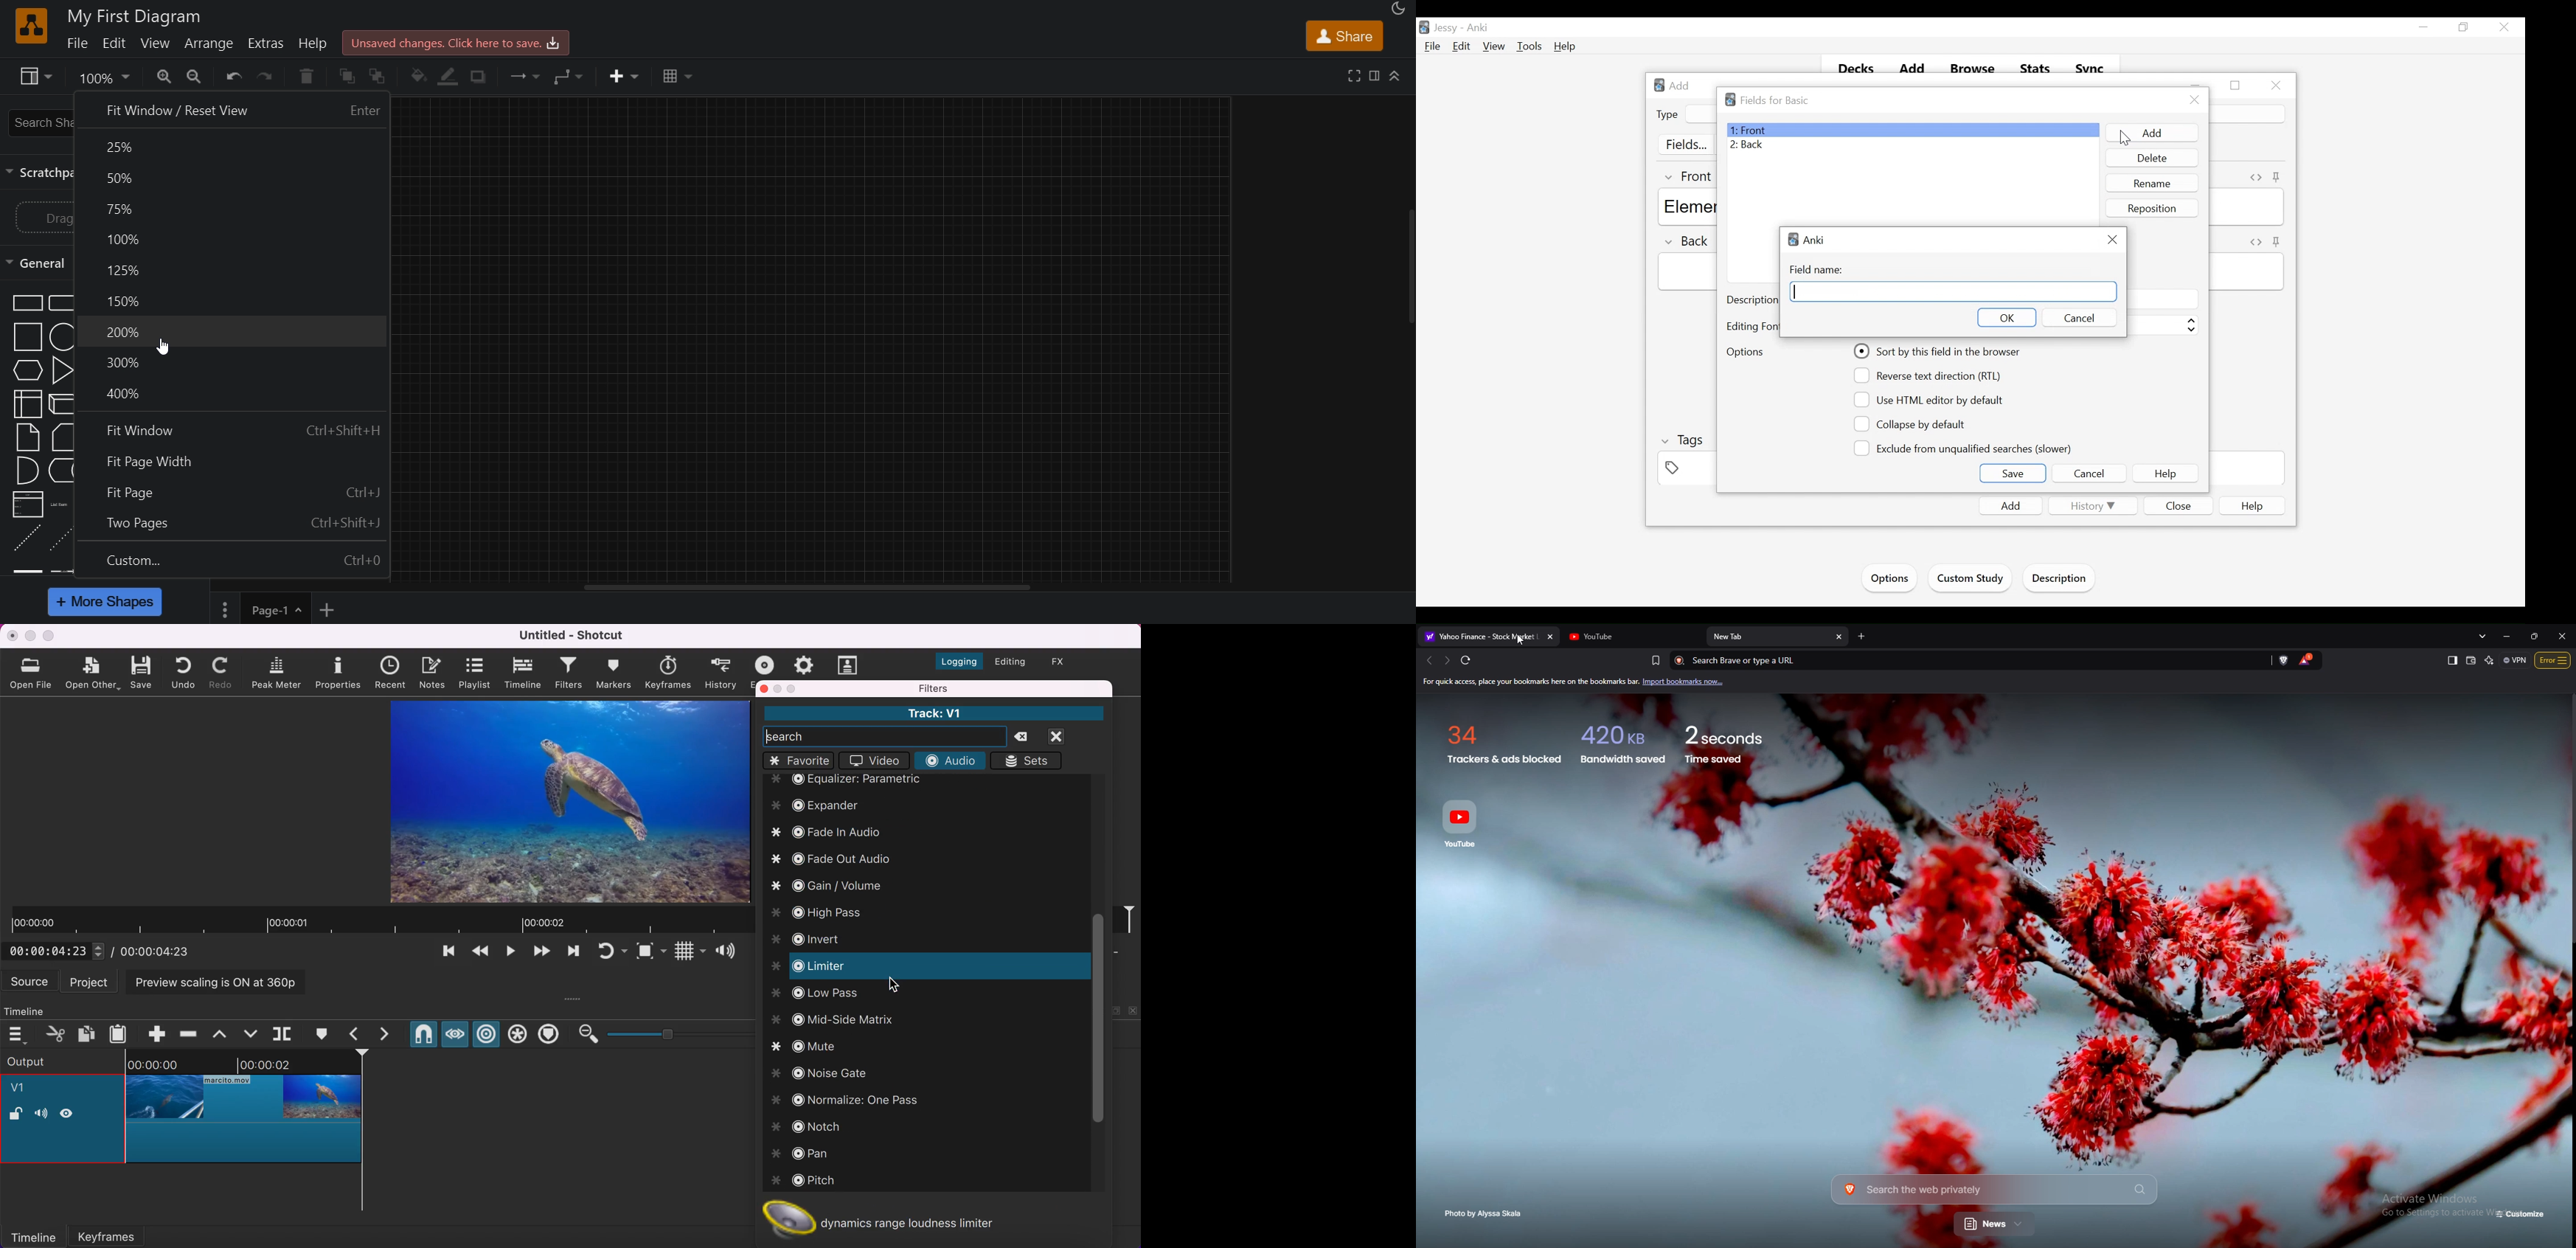  Describe the element at coordinates (106, 78) in the screenshot. I see `zoom` at that location.